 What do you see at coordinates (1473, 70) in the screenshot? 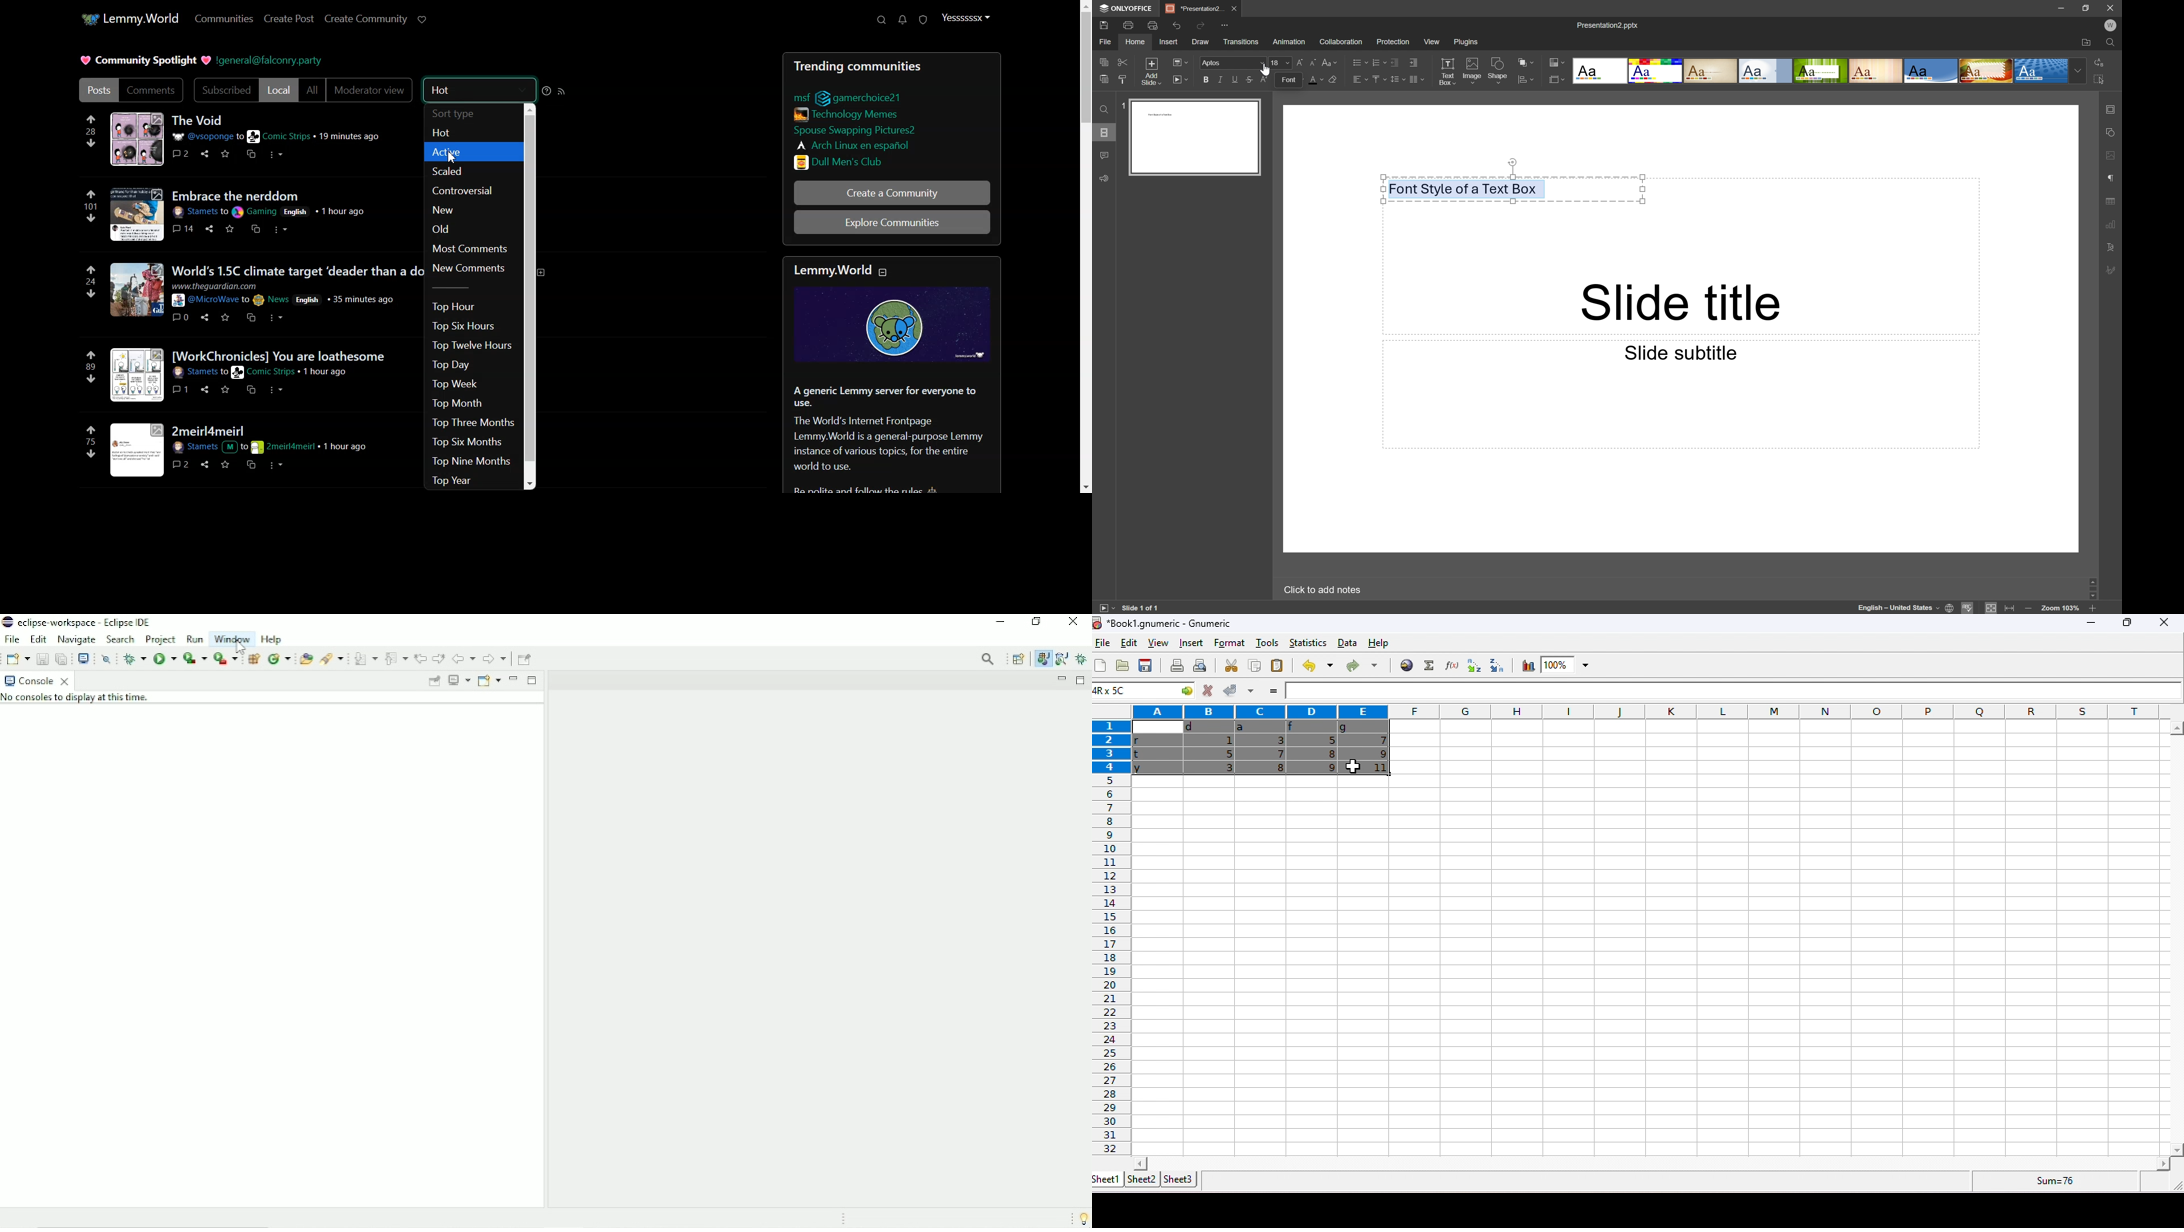
I see `Image` at bounding box center [1473, 70].